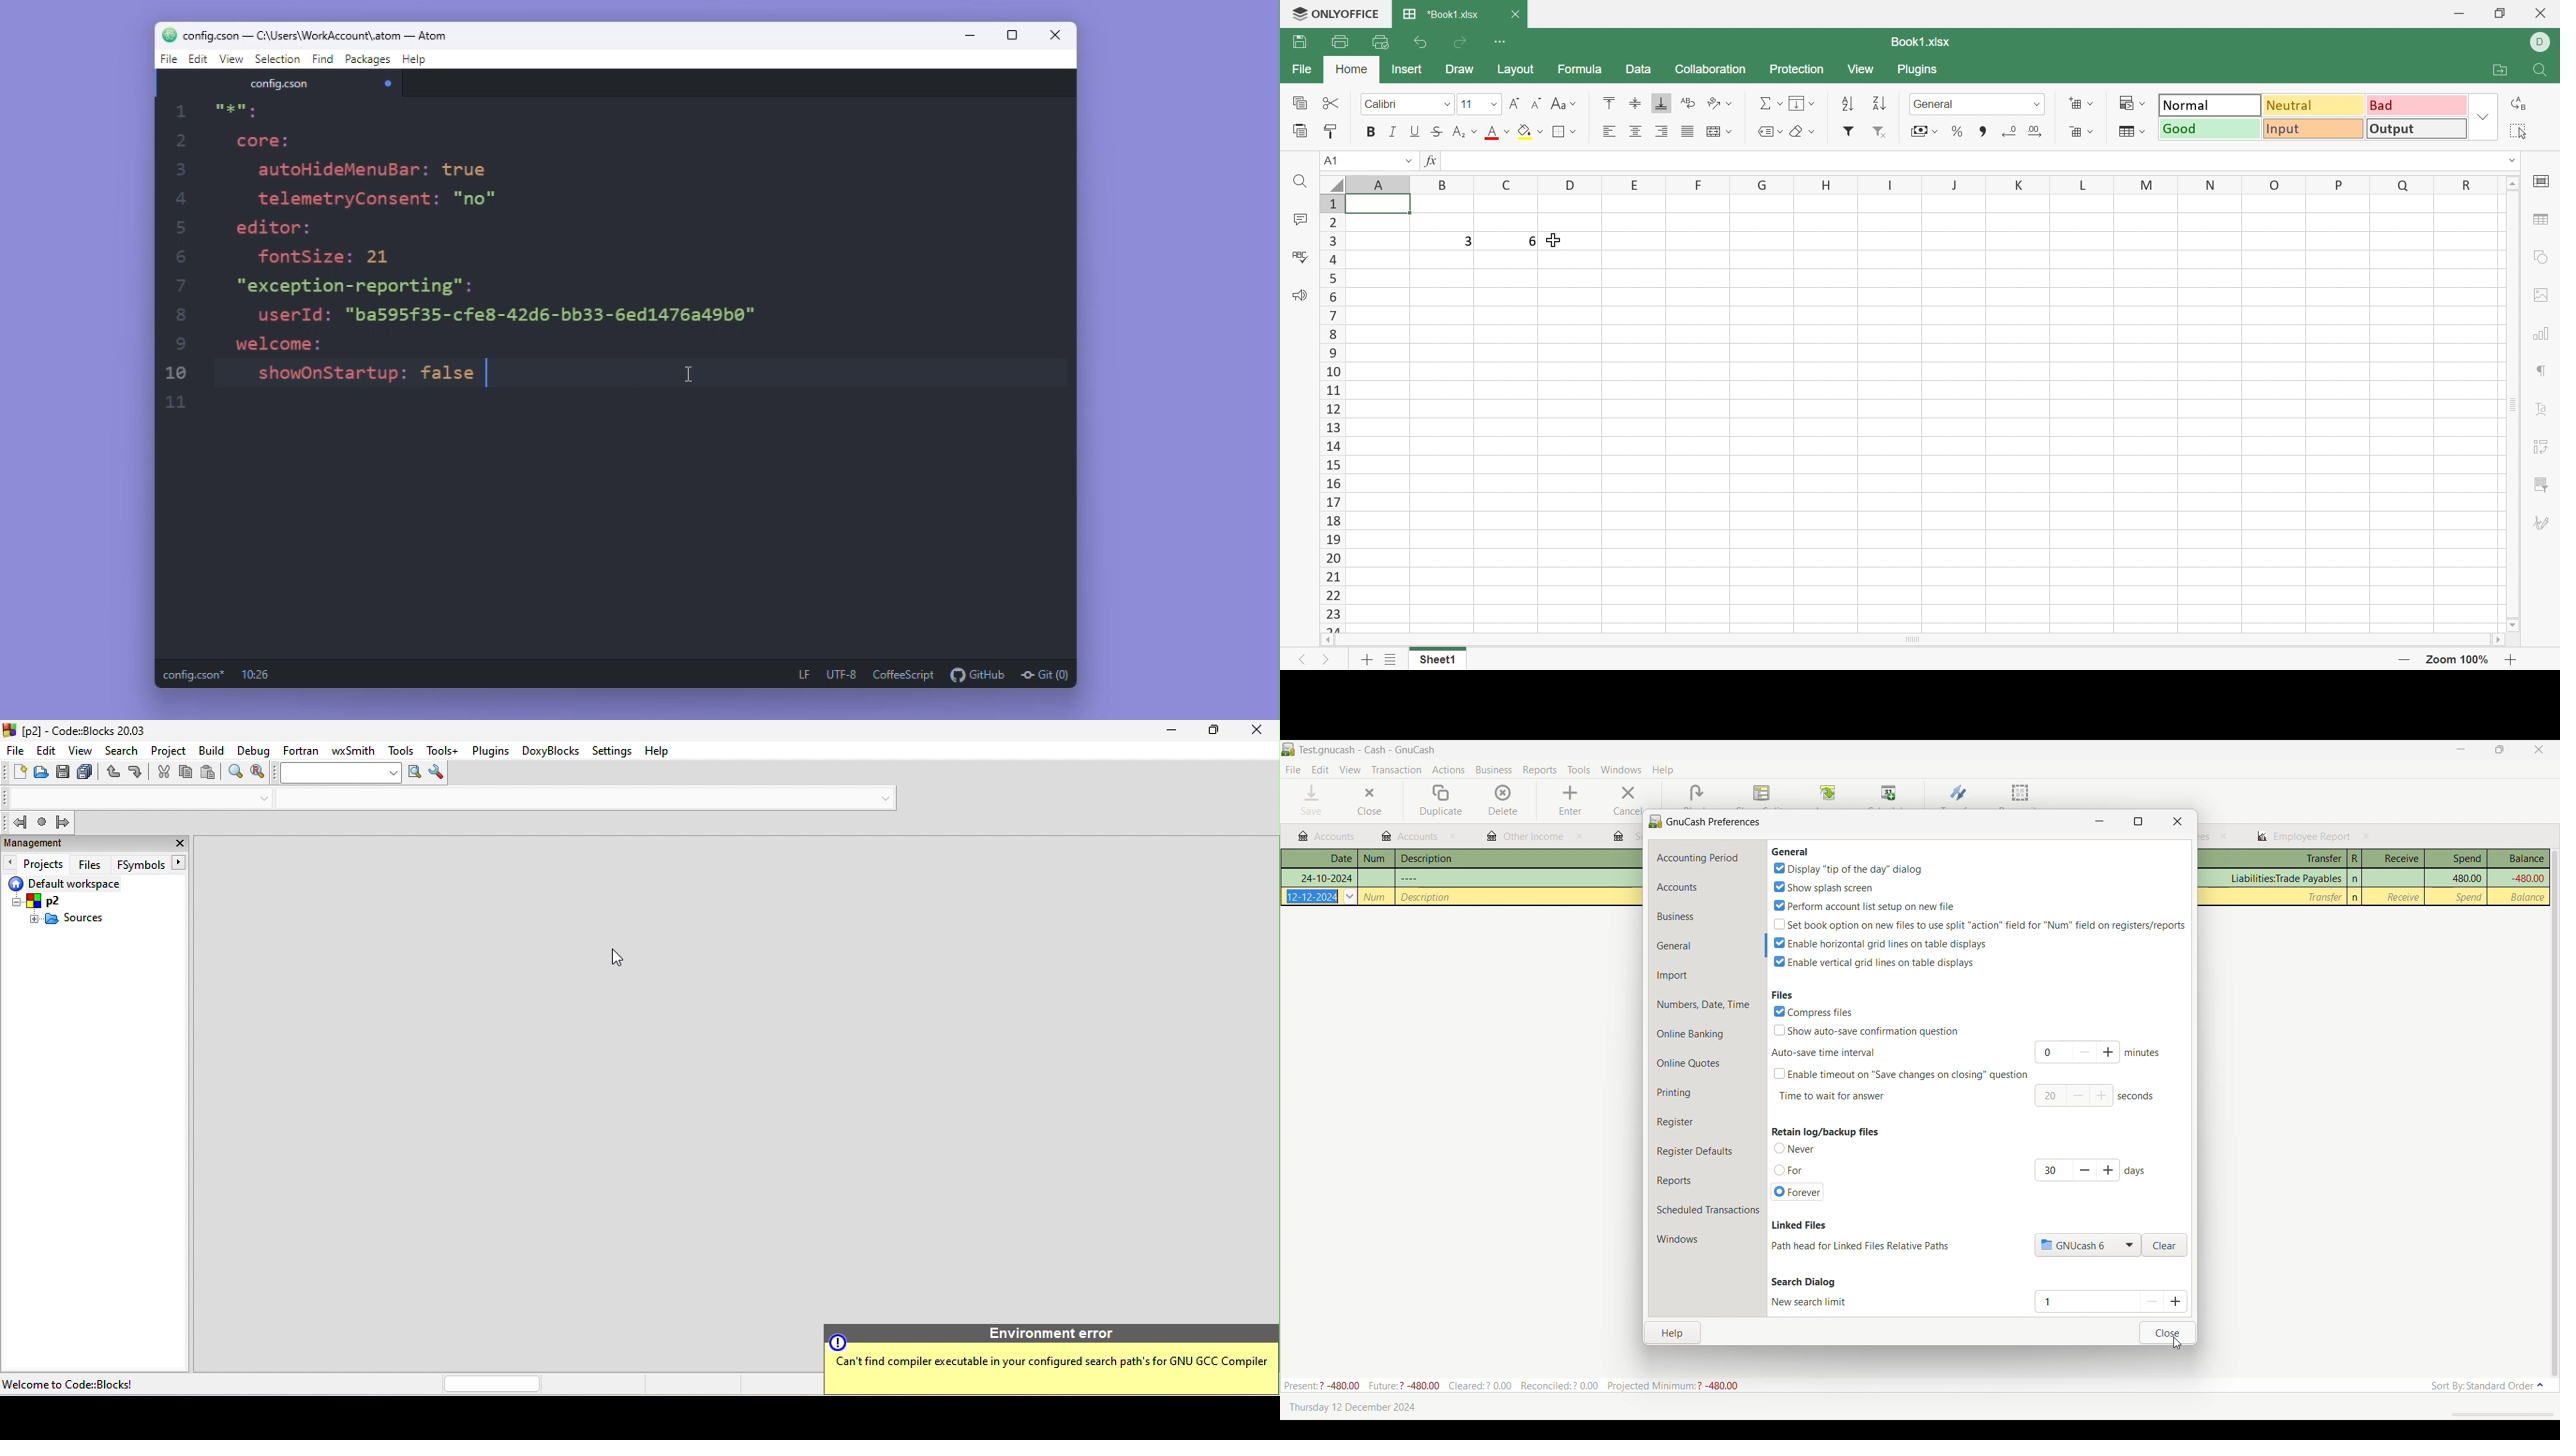 Image resolution: width=2576 pixels, height=1456 pixels. What do you see at coordinates (1769, 130) in the screenshot?
I see `Named ranges` at bounding box center [1769, 130].